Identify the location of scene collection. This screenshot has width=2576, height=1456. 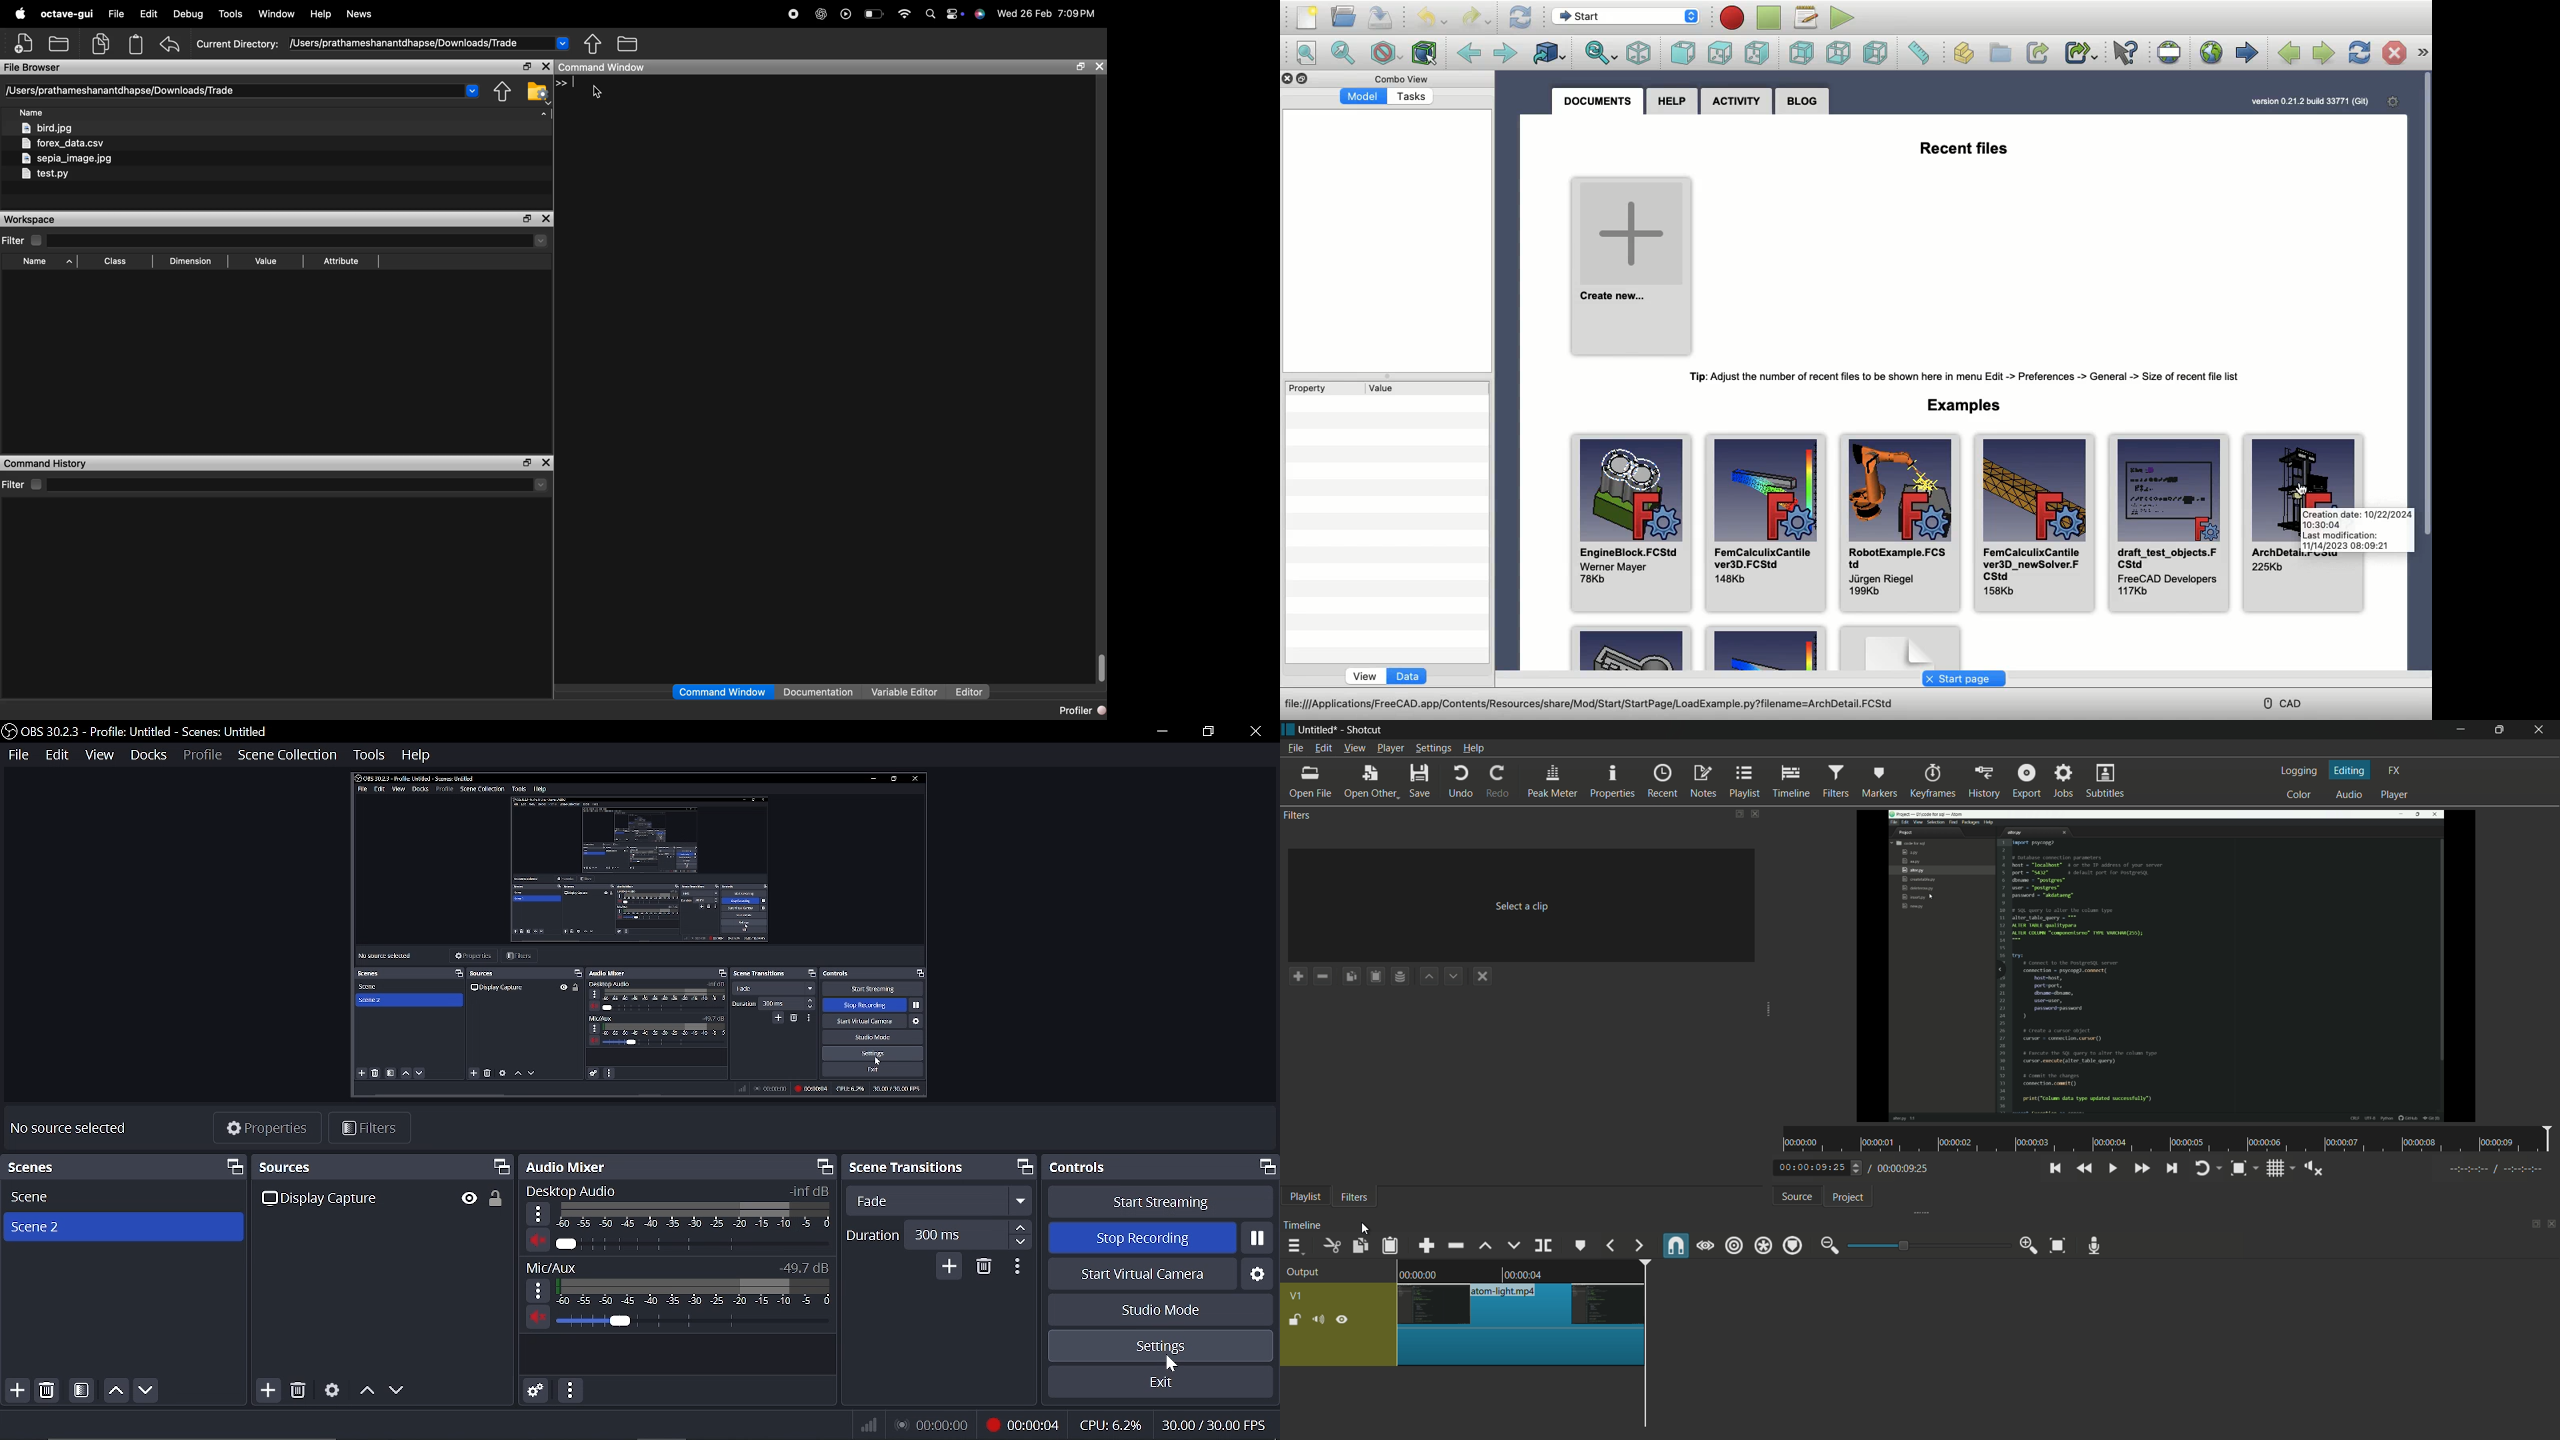
(289, 754).